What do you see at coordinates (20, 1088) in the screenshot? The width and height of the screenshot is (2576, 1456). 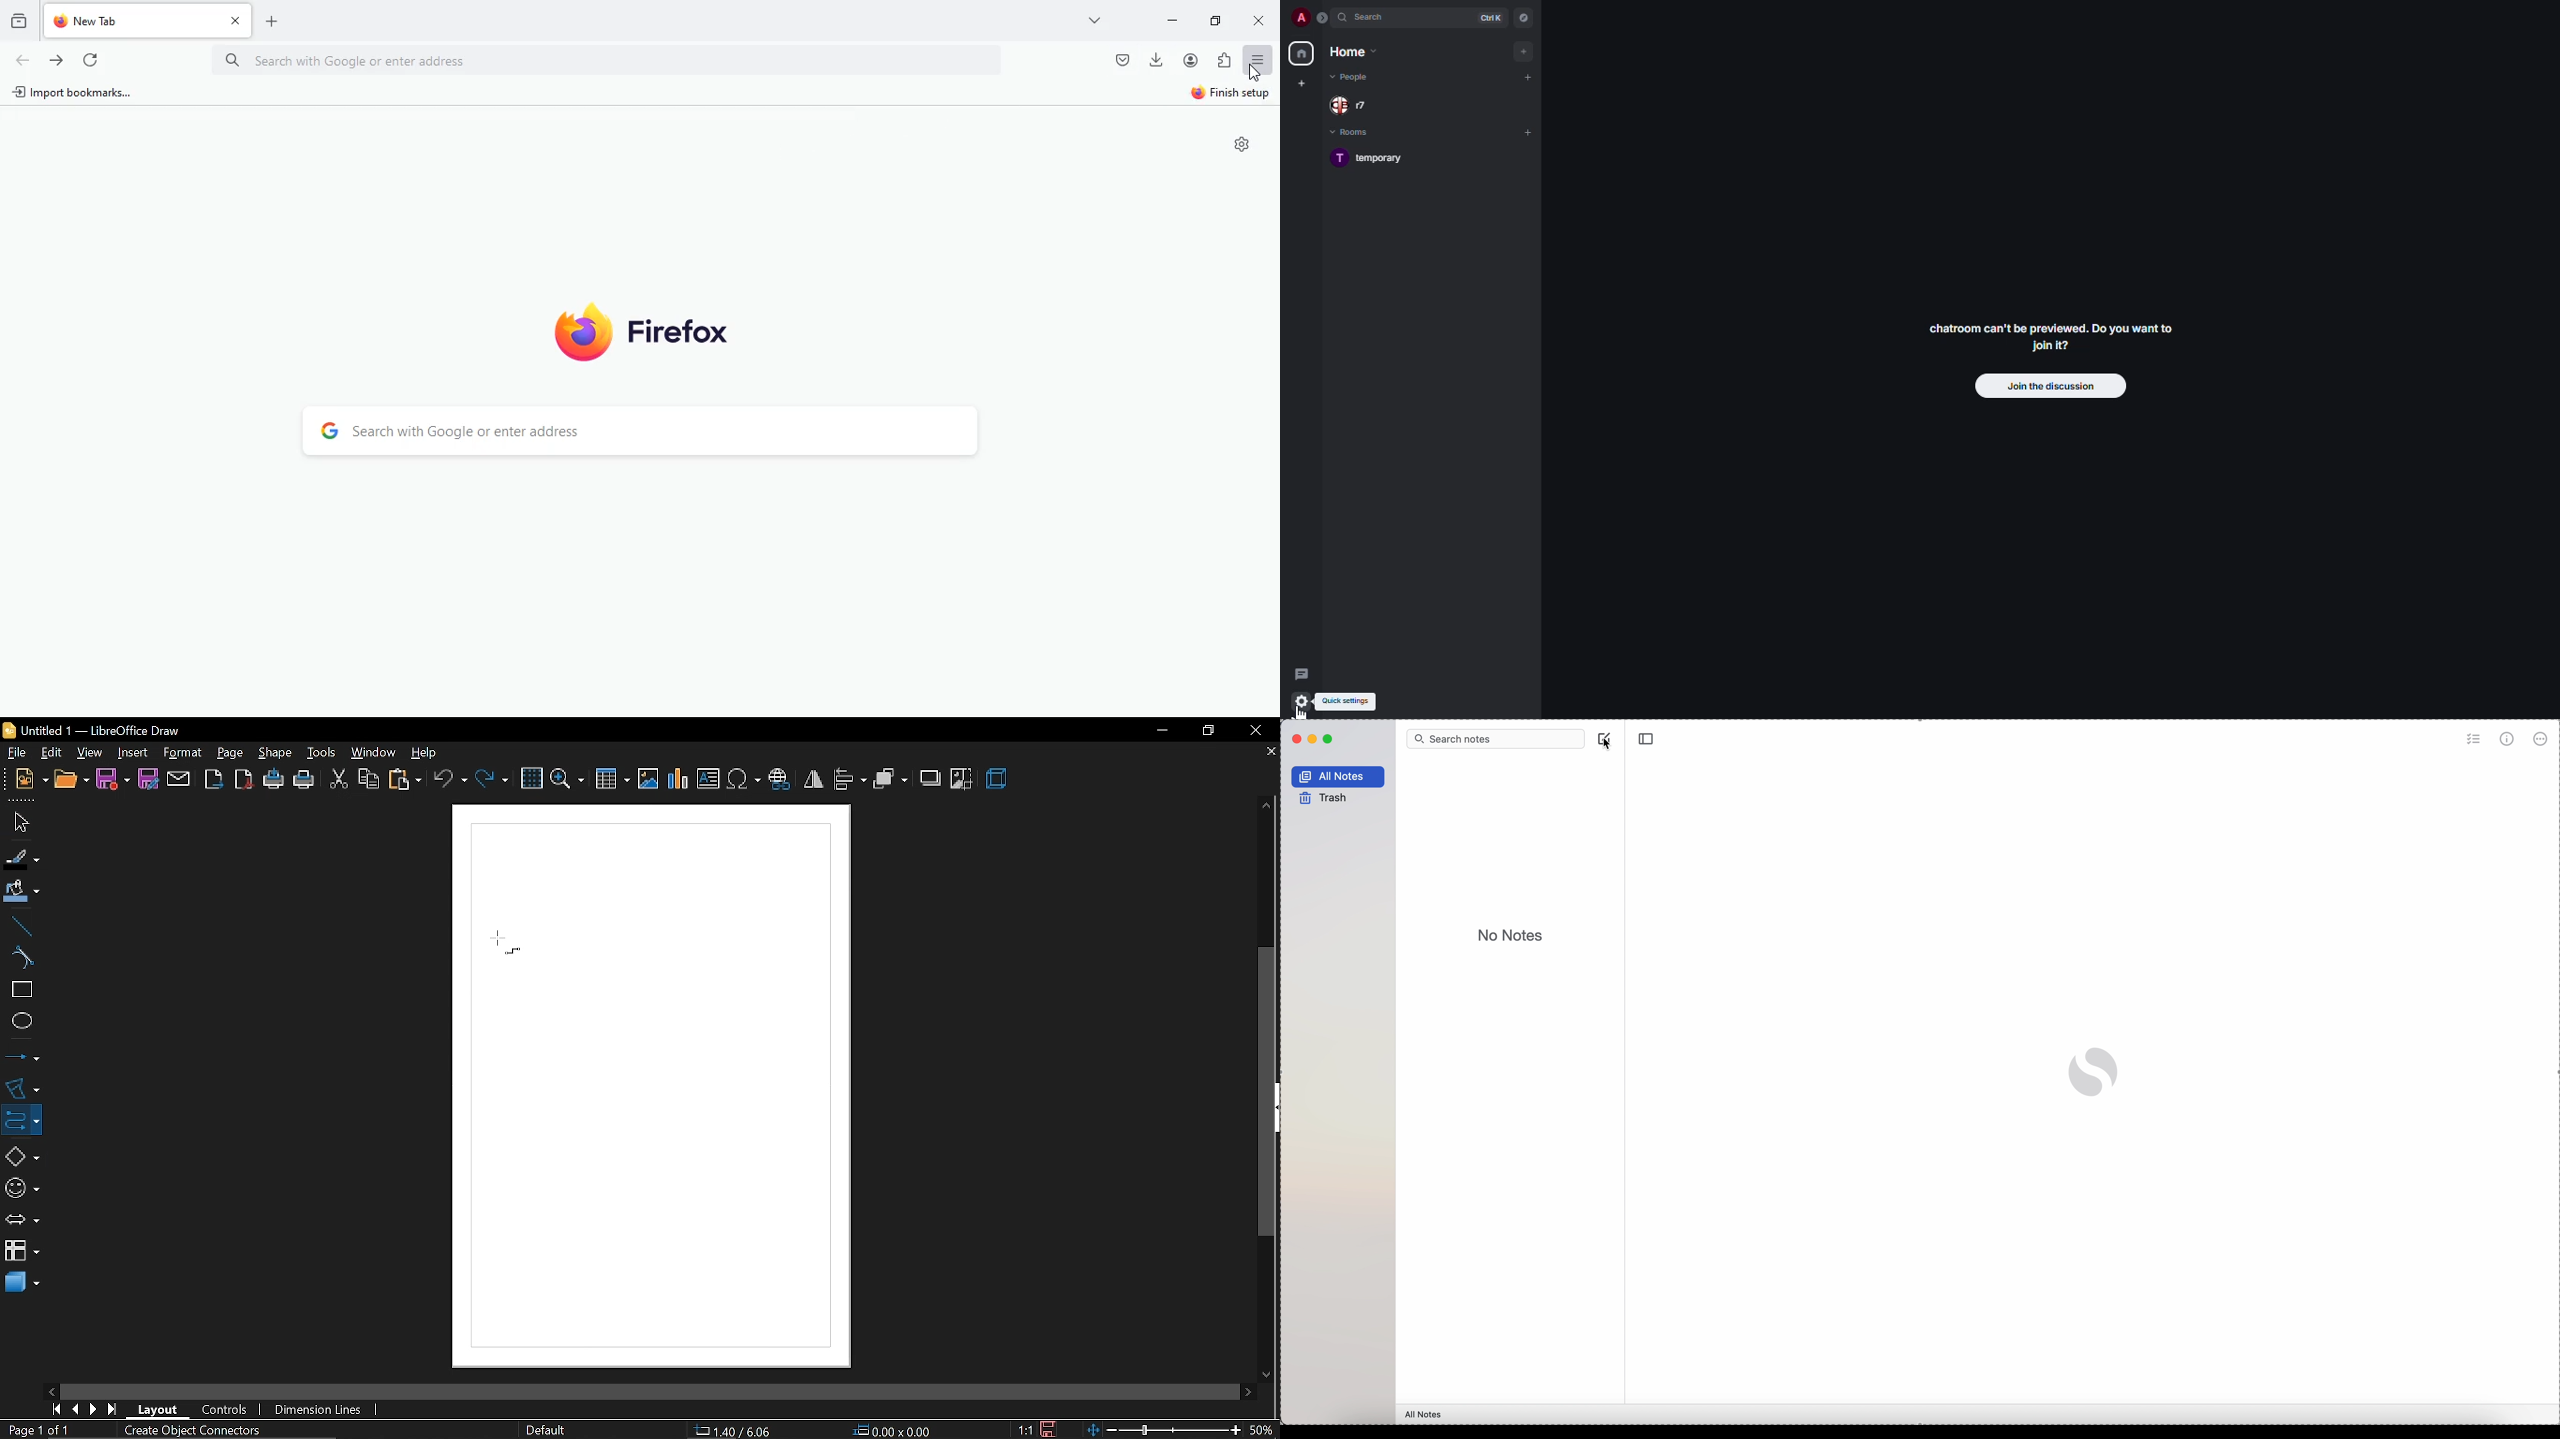 I see `curves and polygons` at bounding box center [20, 1088].